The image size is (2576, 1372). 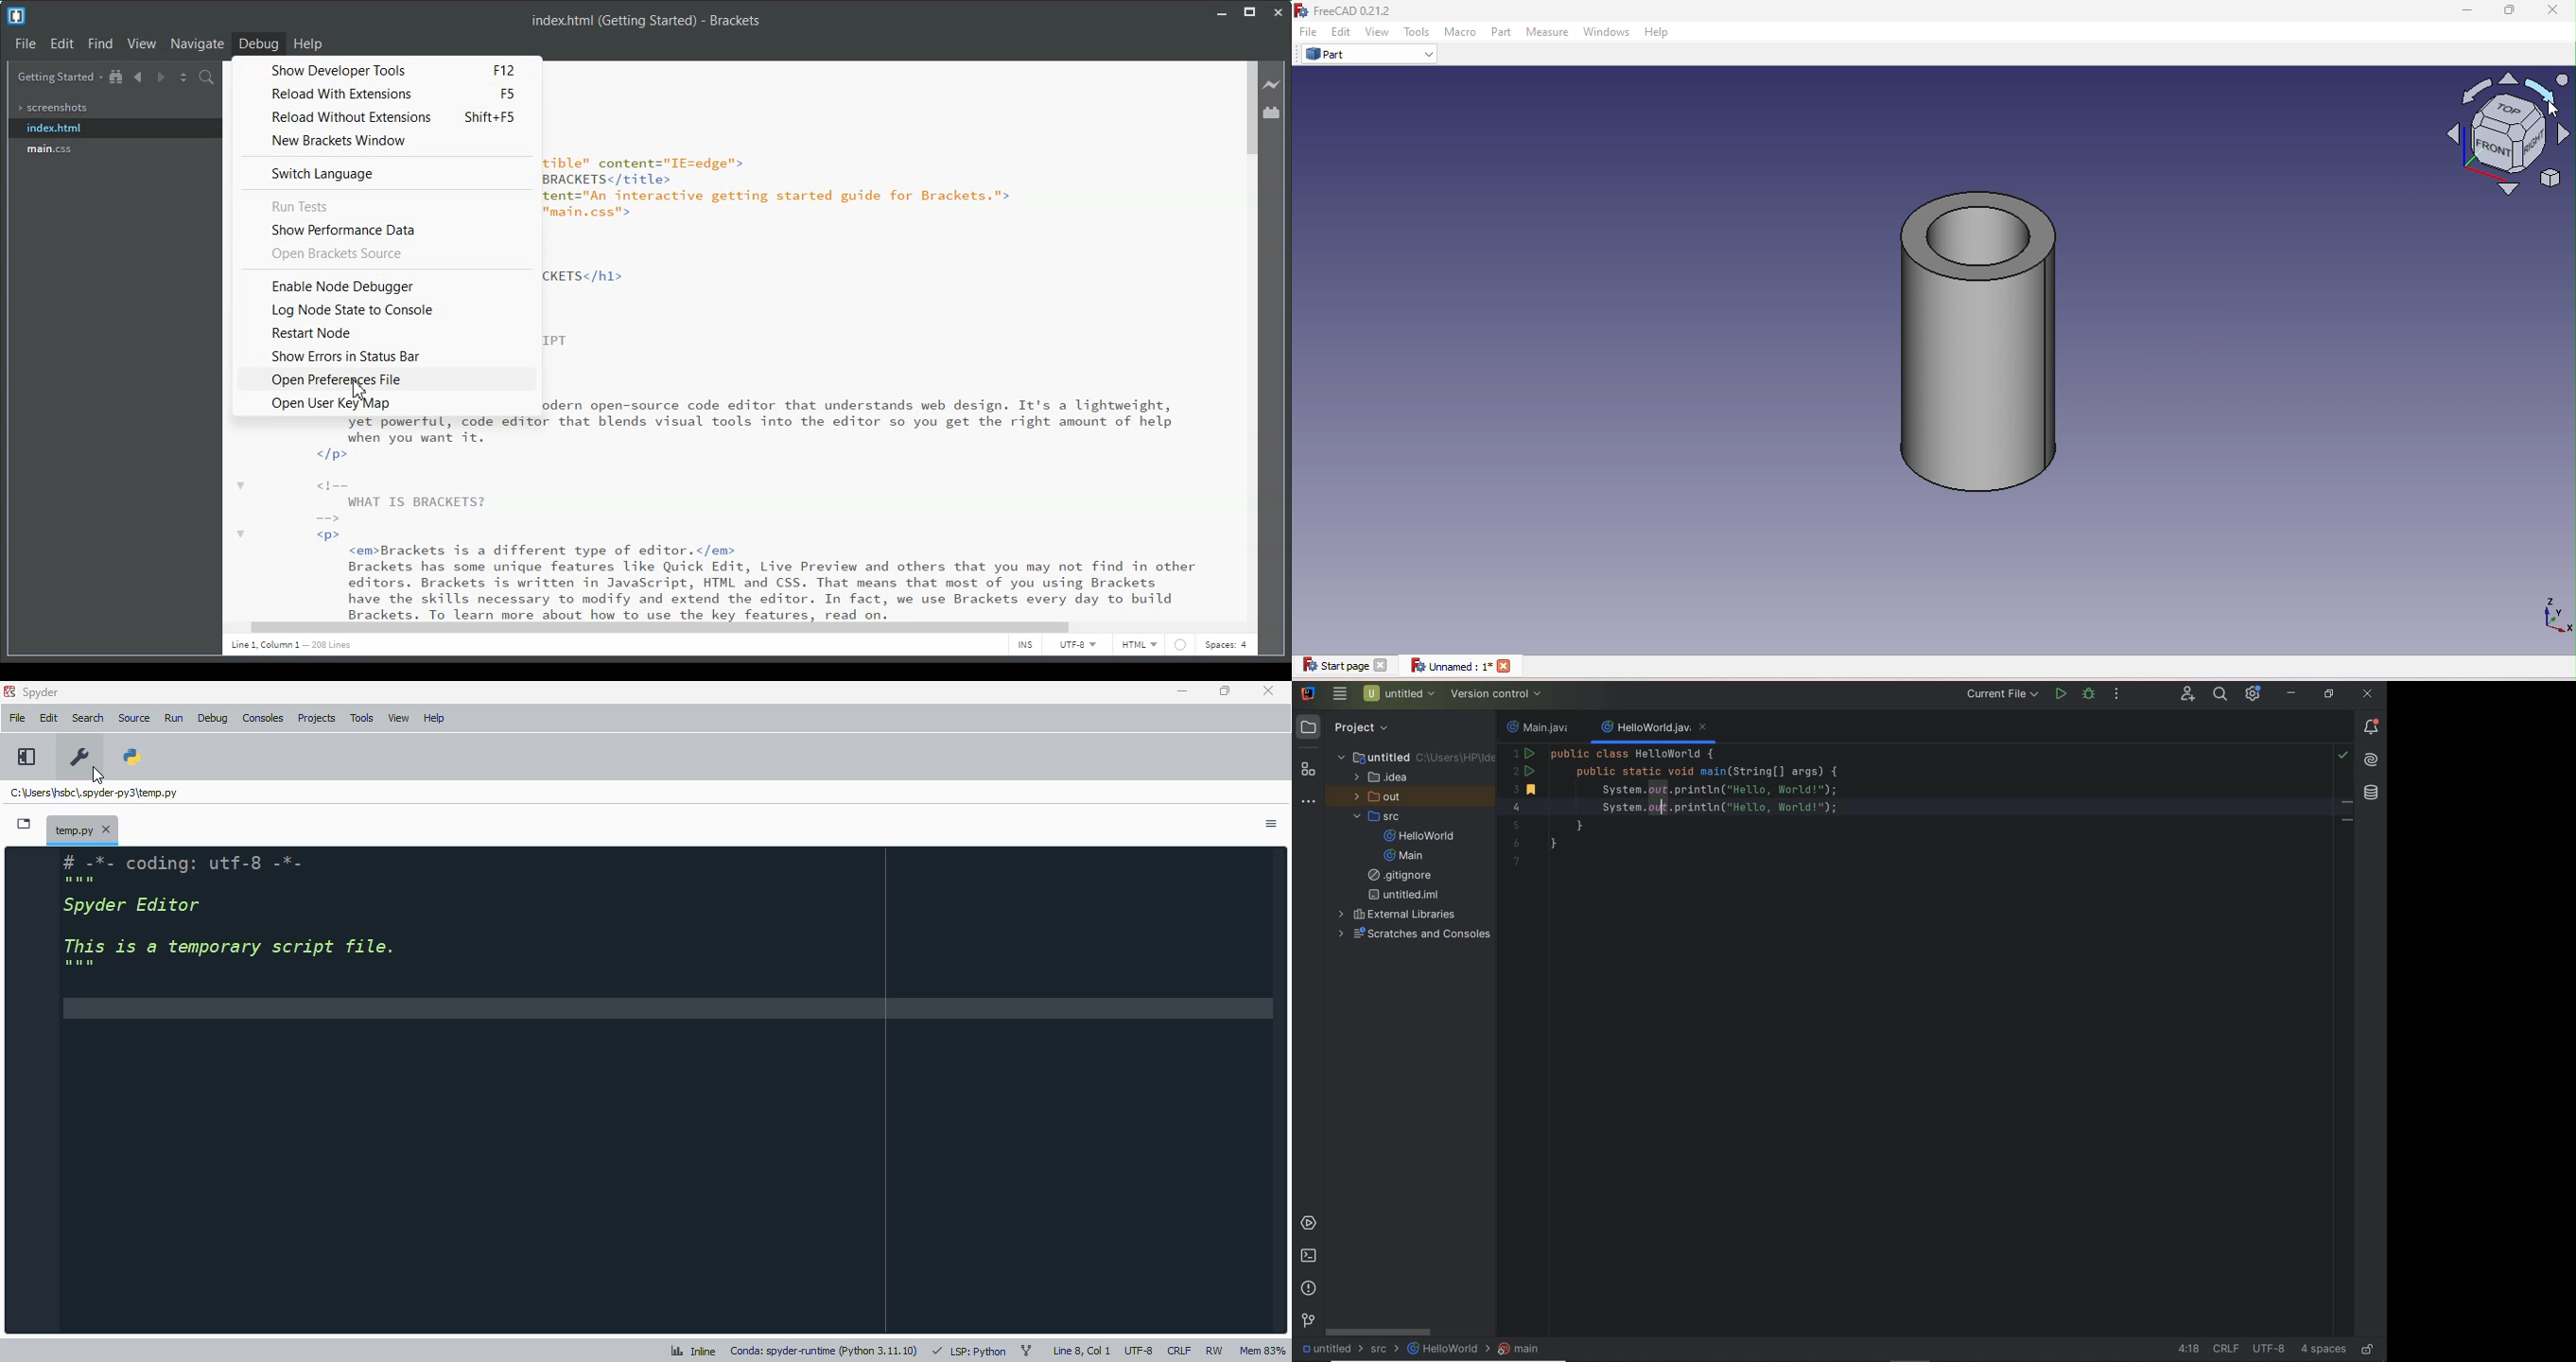 What do you see at coordinates (1502, 32) in the screenshot?
I see `Part` at bounding box center [1502, 32].